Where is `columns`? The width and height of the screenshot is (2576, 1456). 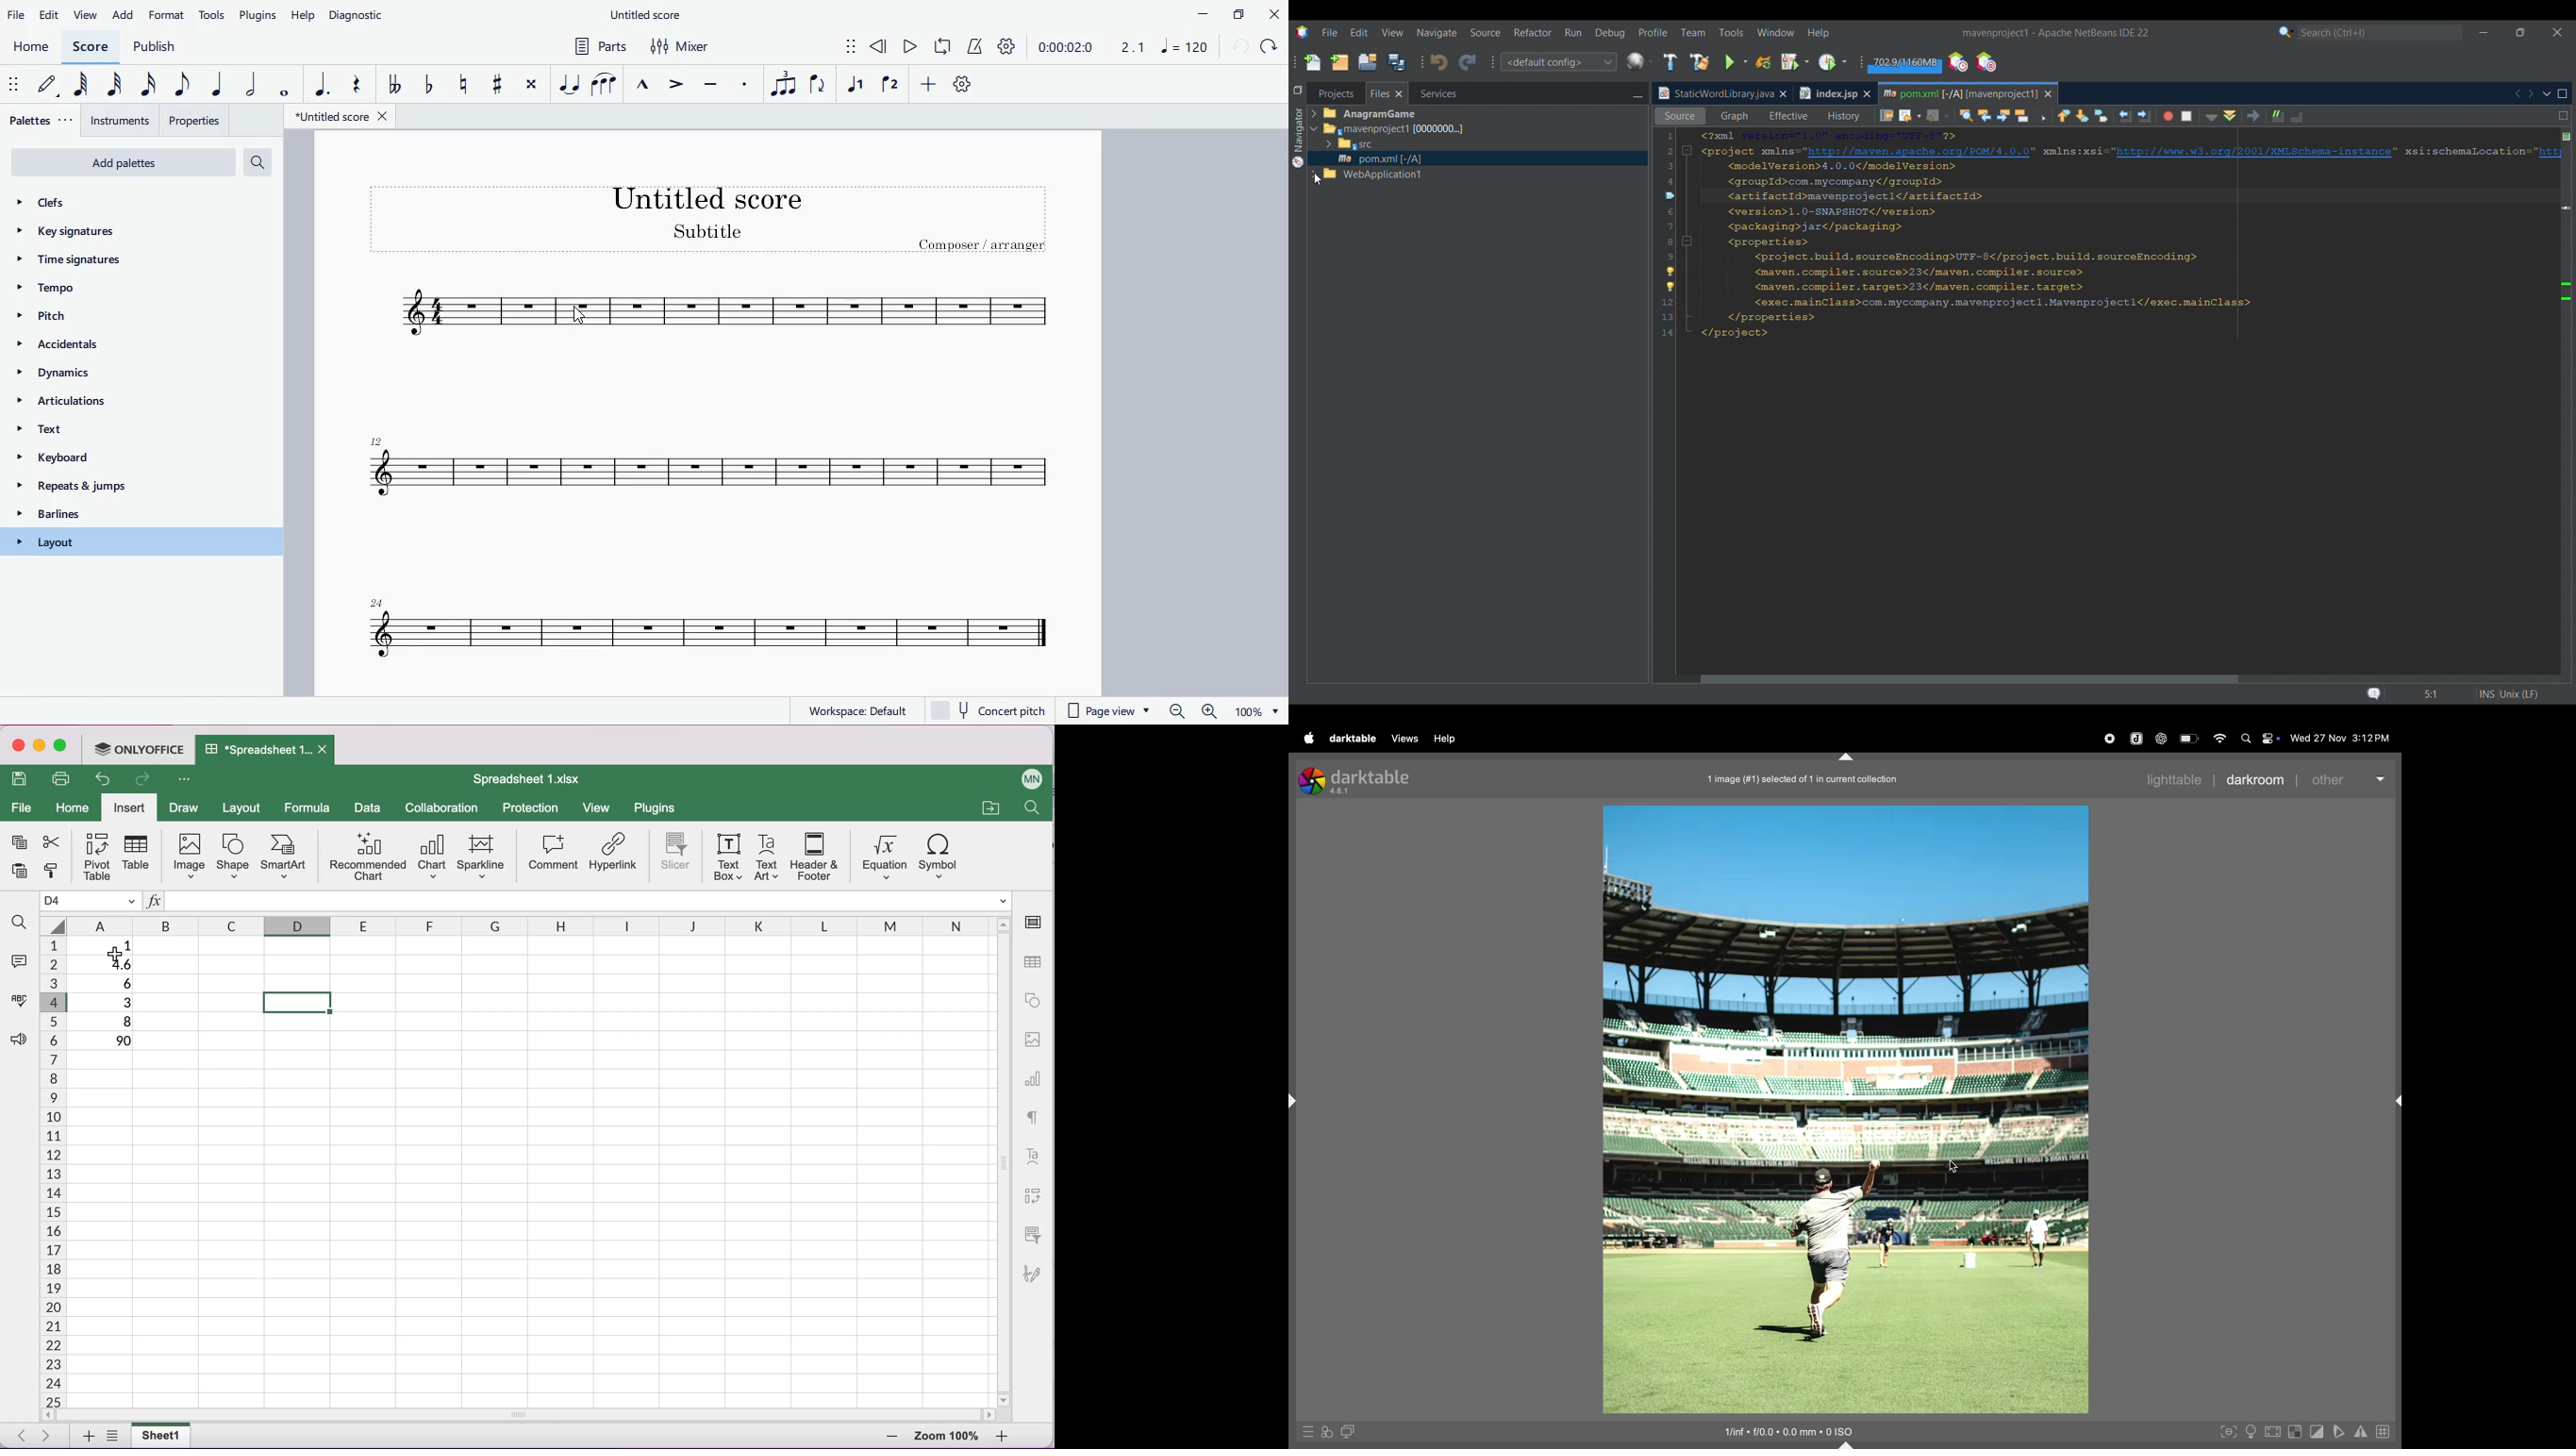
columns is located at coordinates (517, 924).